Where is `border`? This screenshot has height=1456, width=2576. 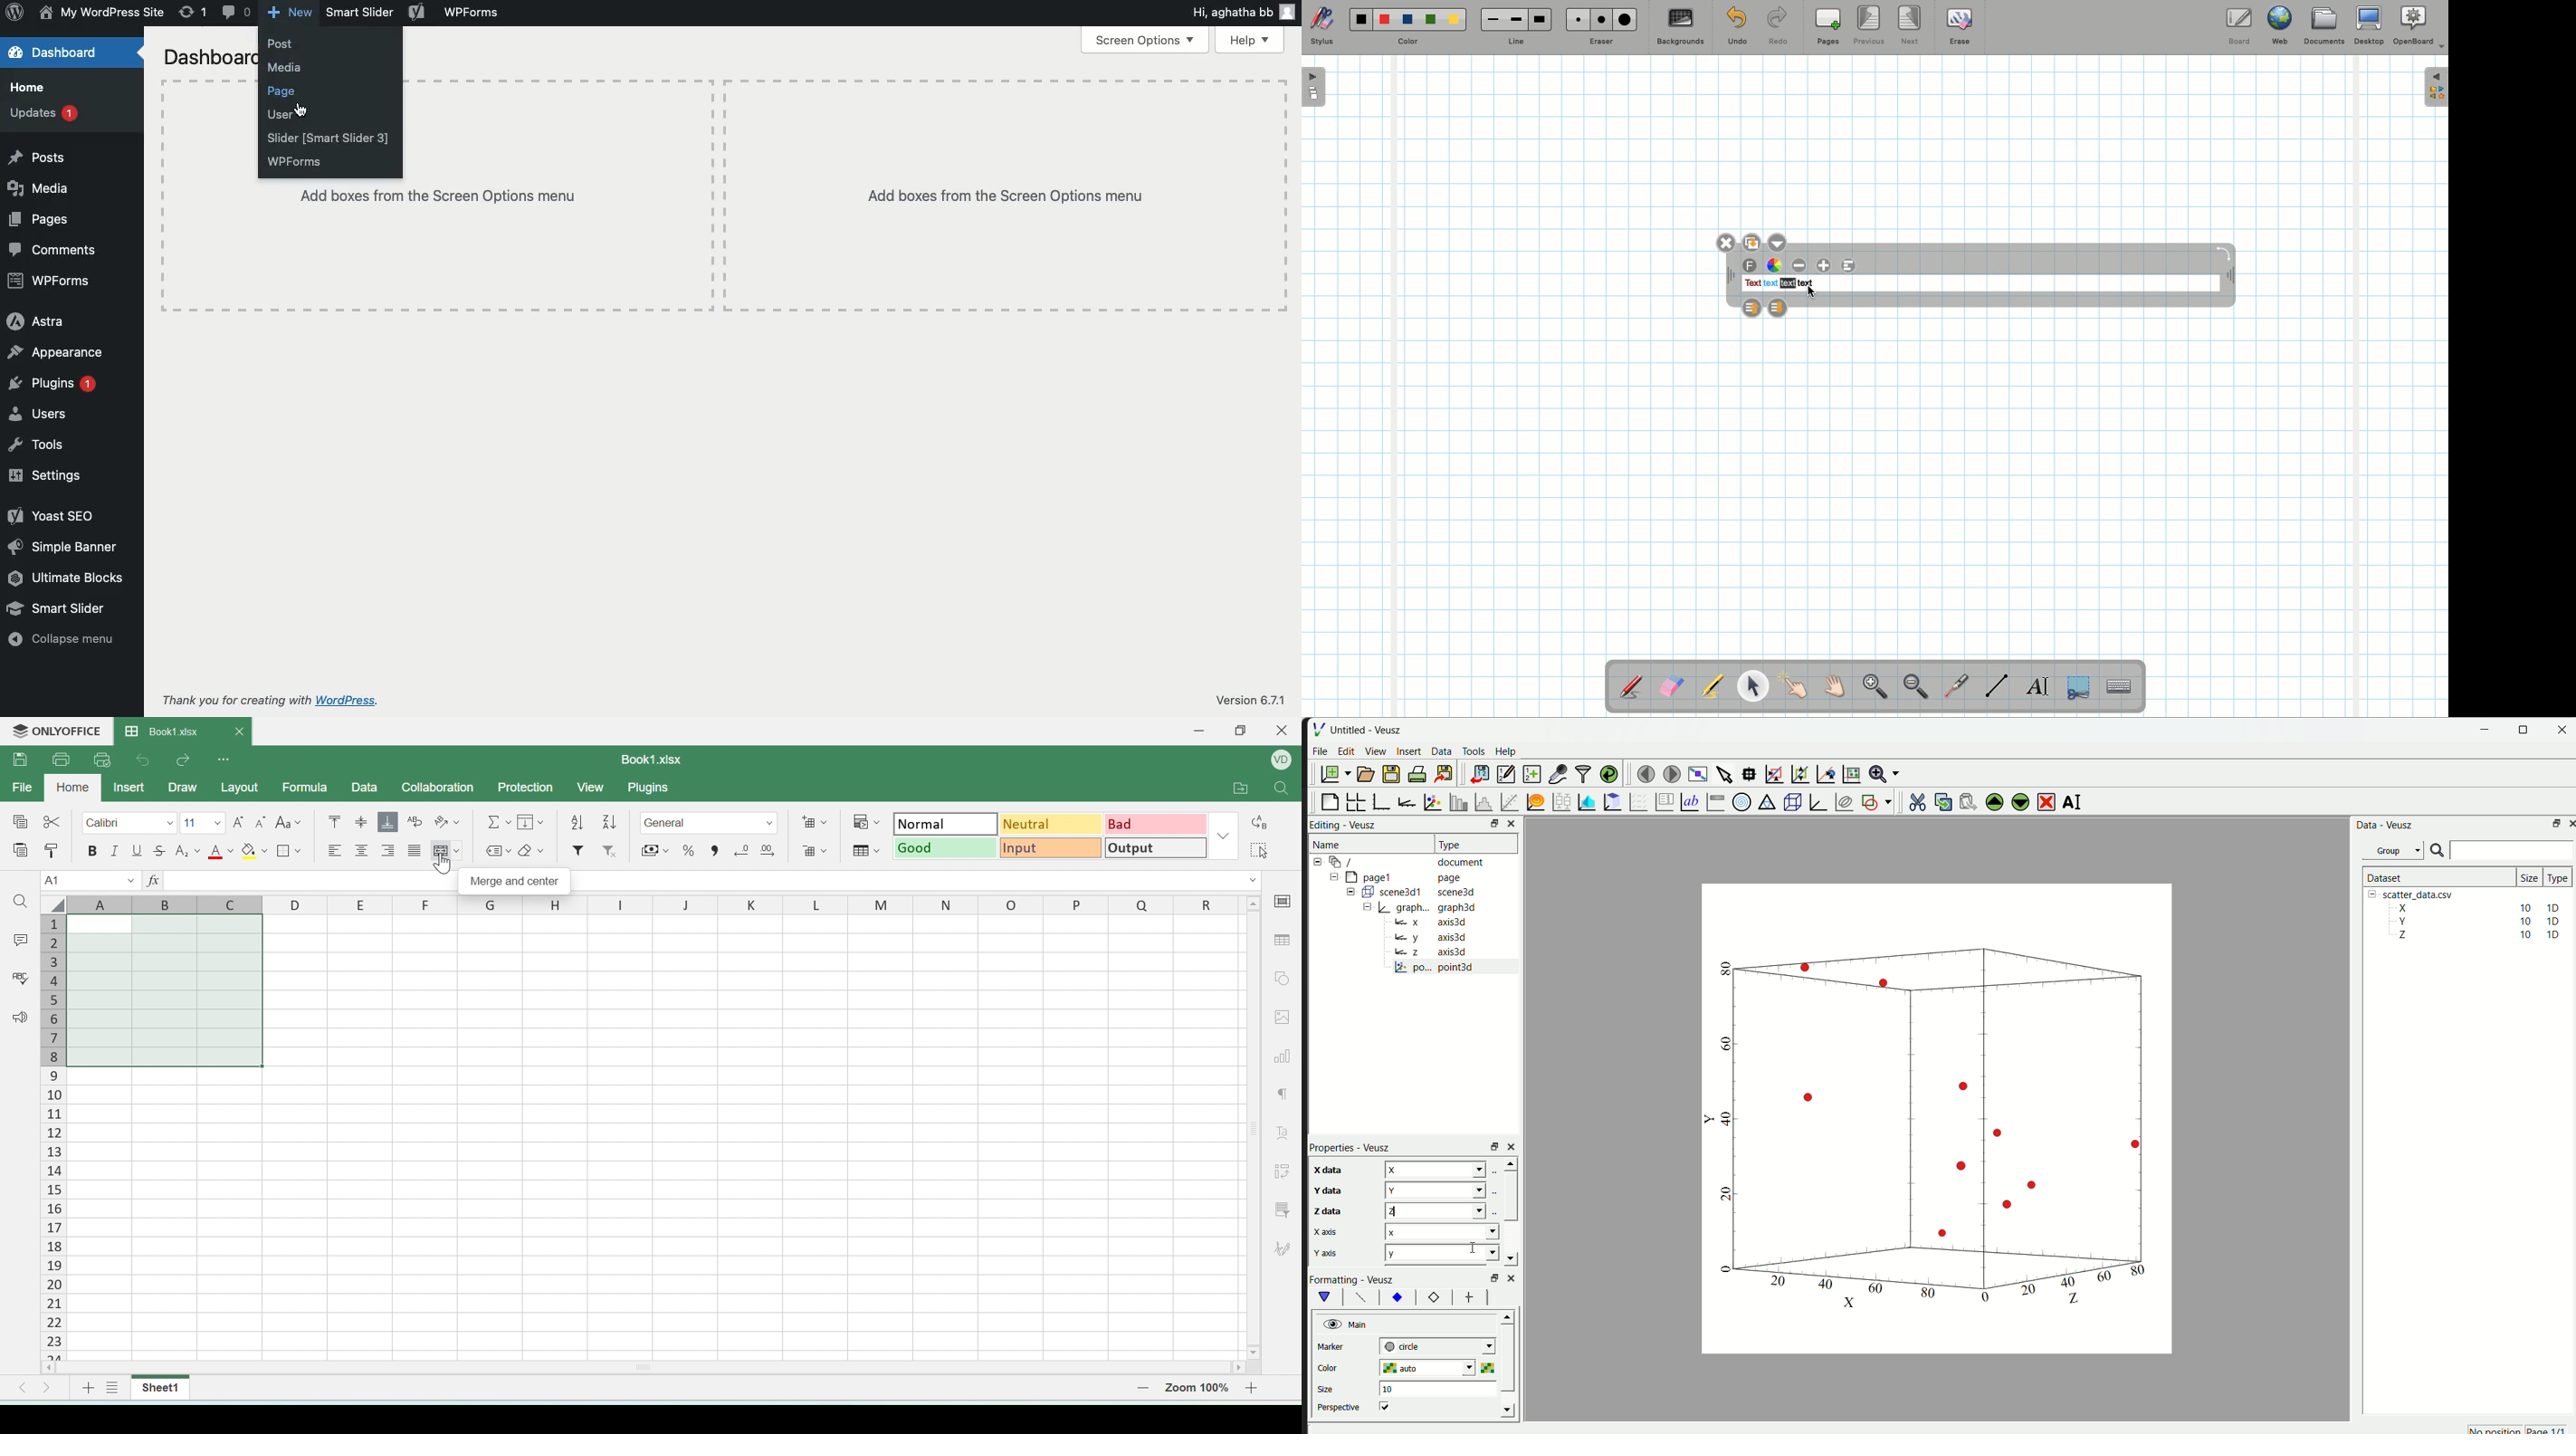
border is located at coordinates (289, 852).